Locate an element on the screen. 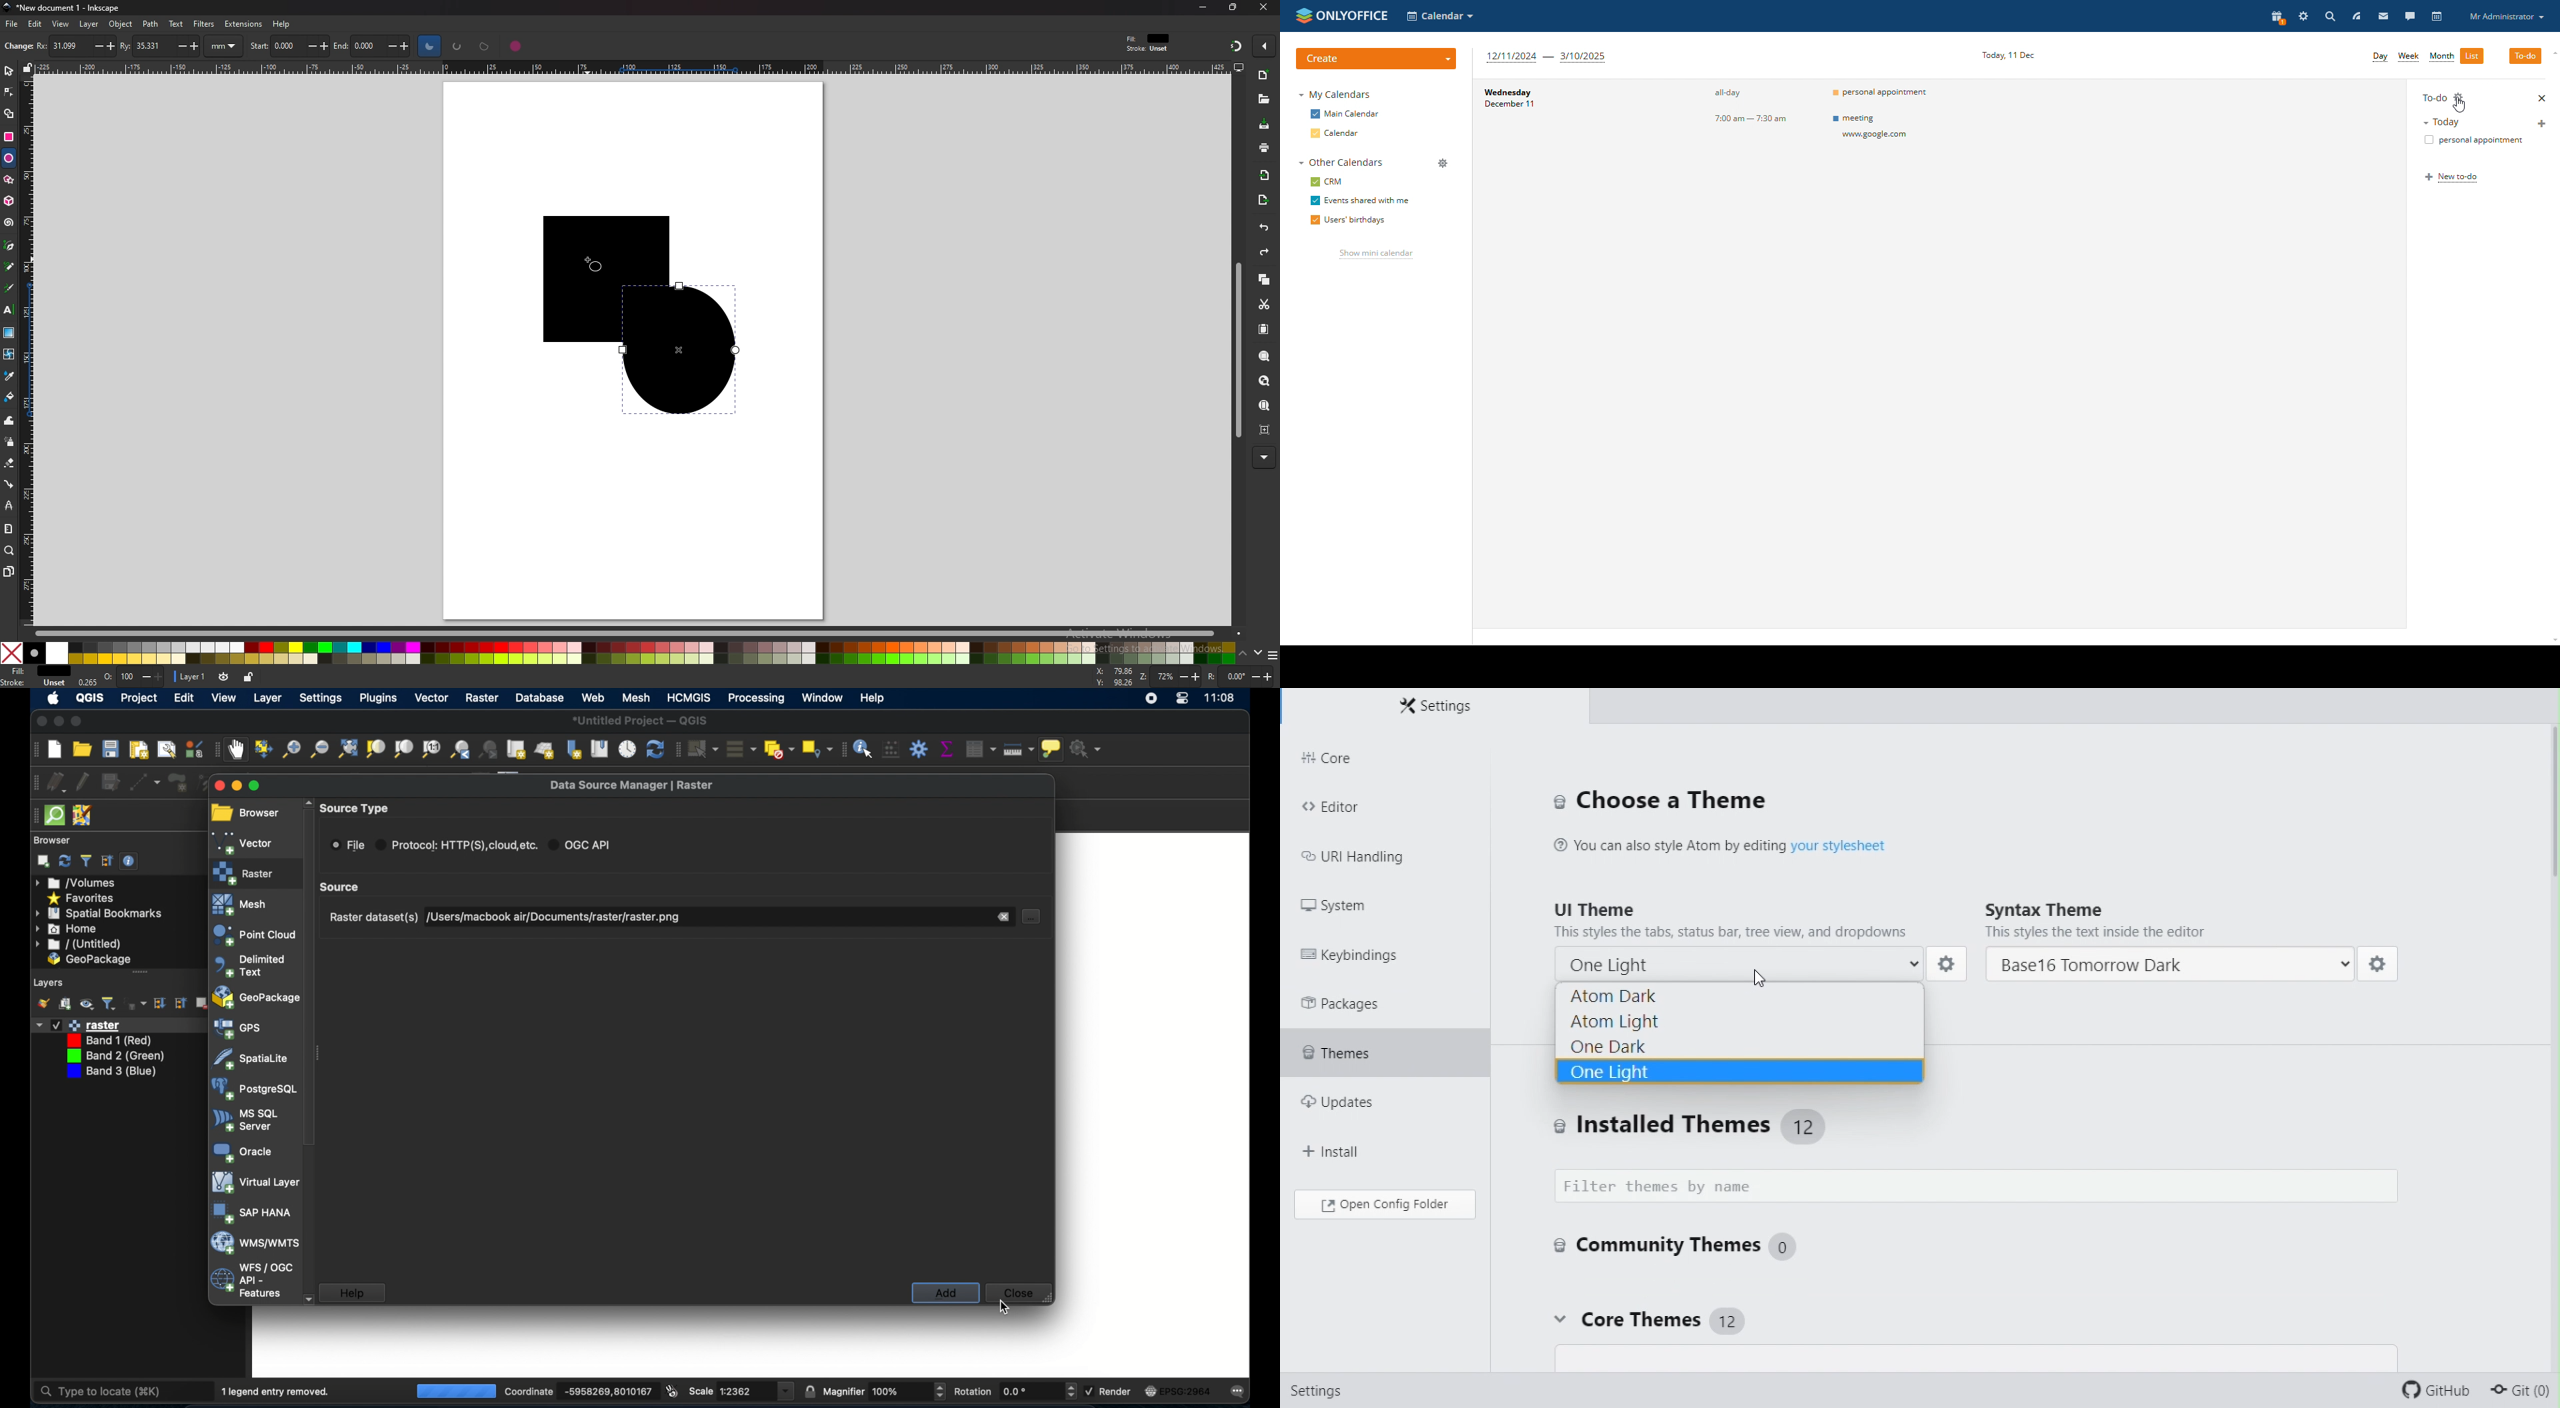 The height and width of the screenshot is (1428, 2576). minimize is located at coordinates (235, 784).